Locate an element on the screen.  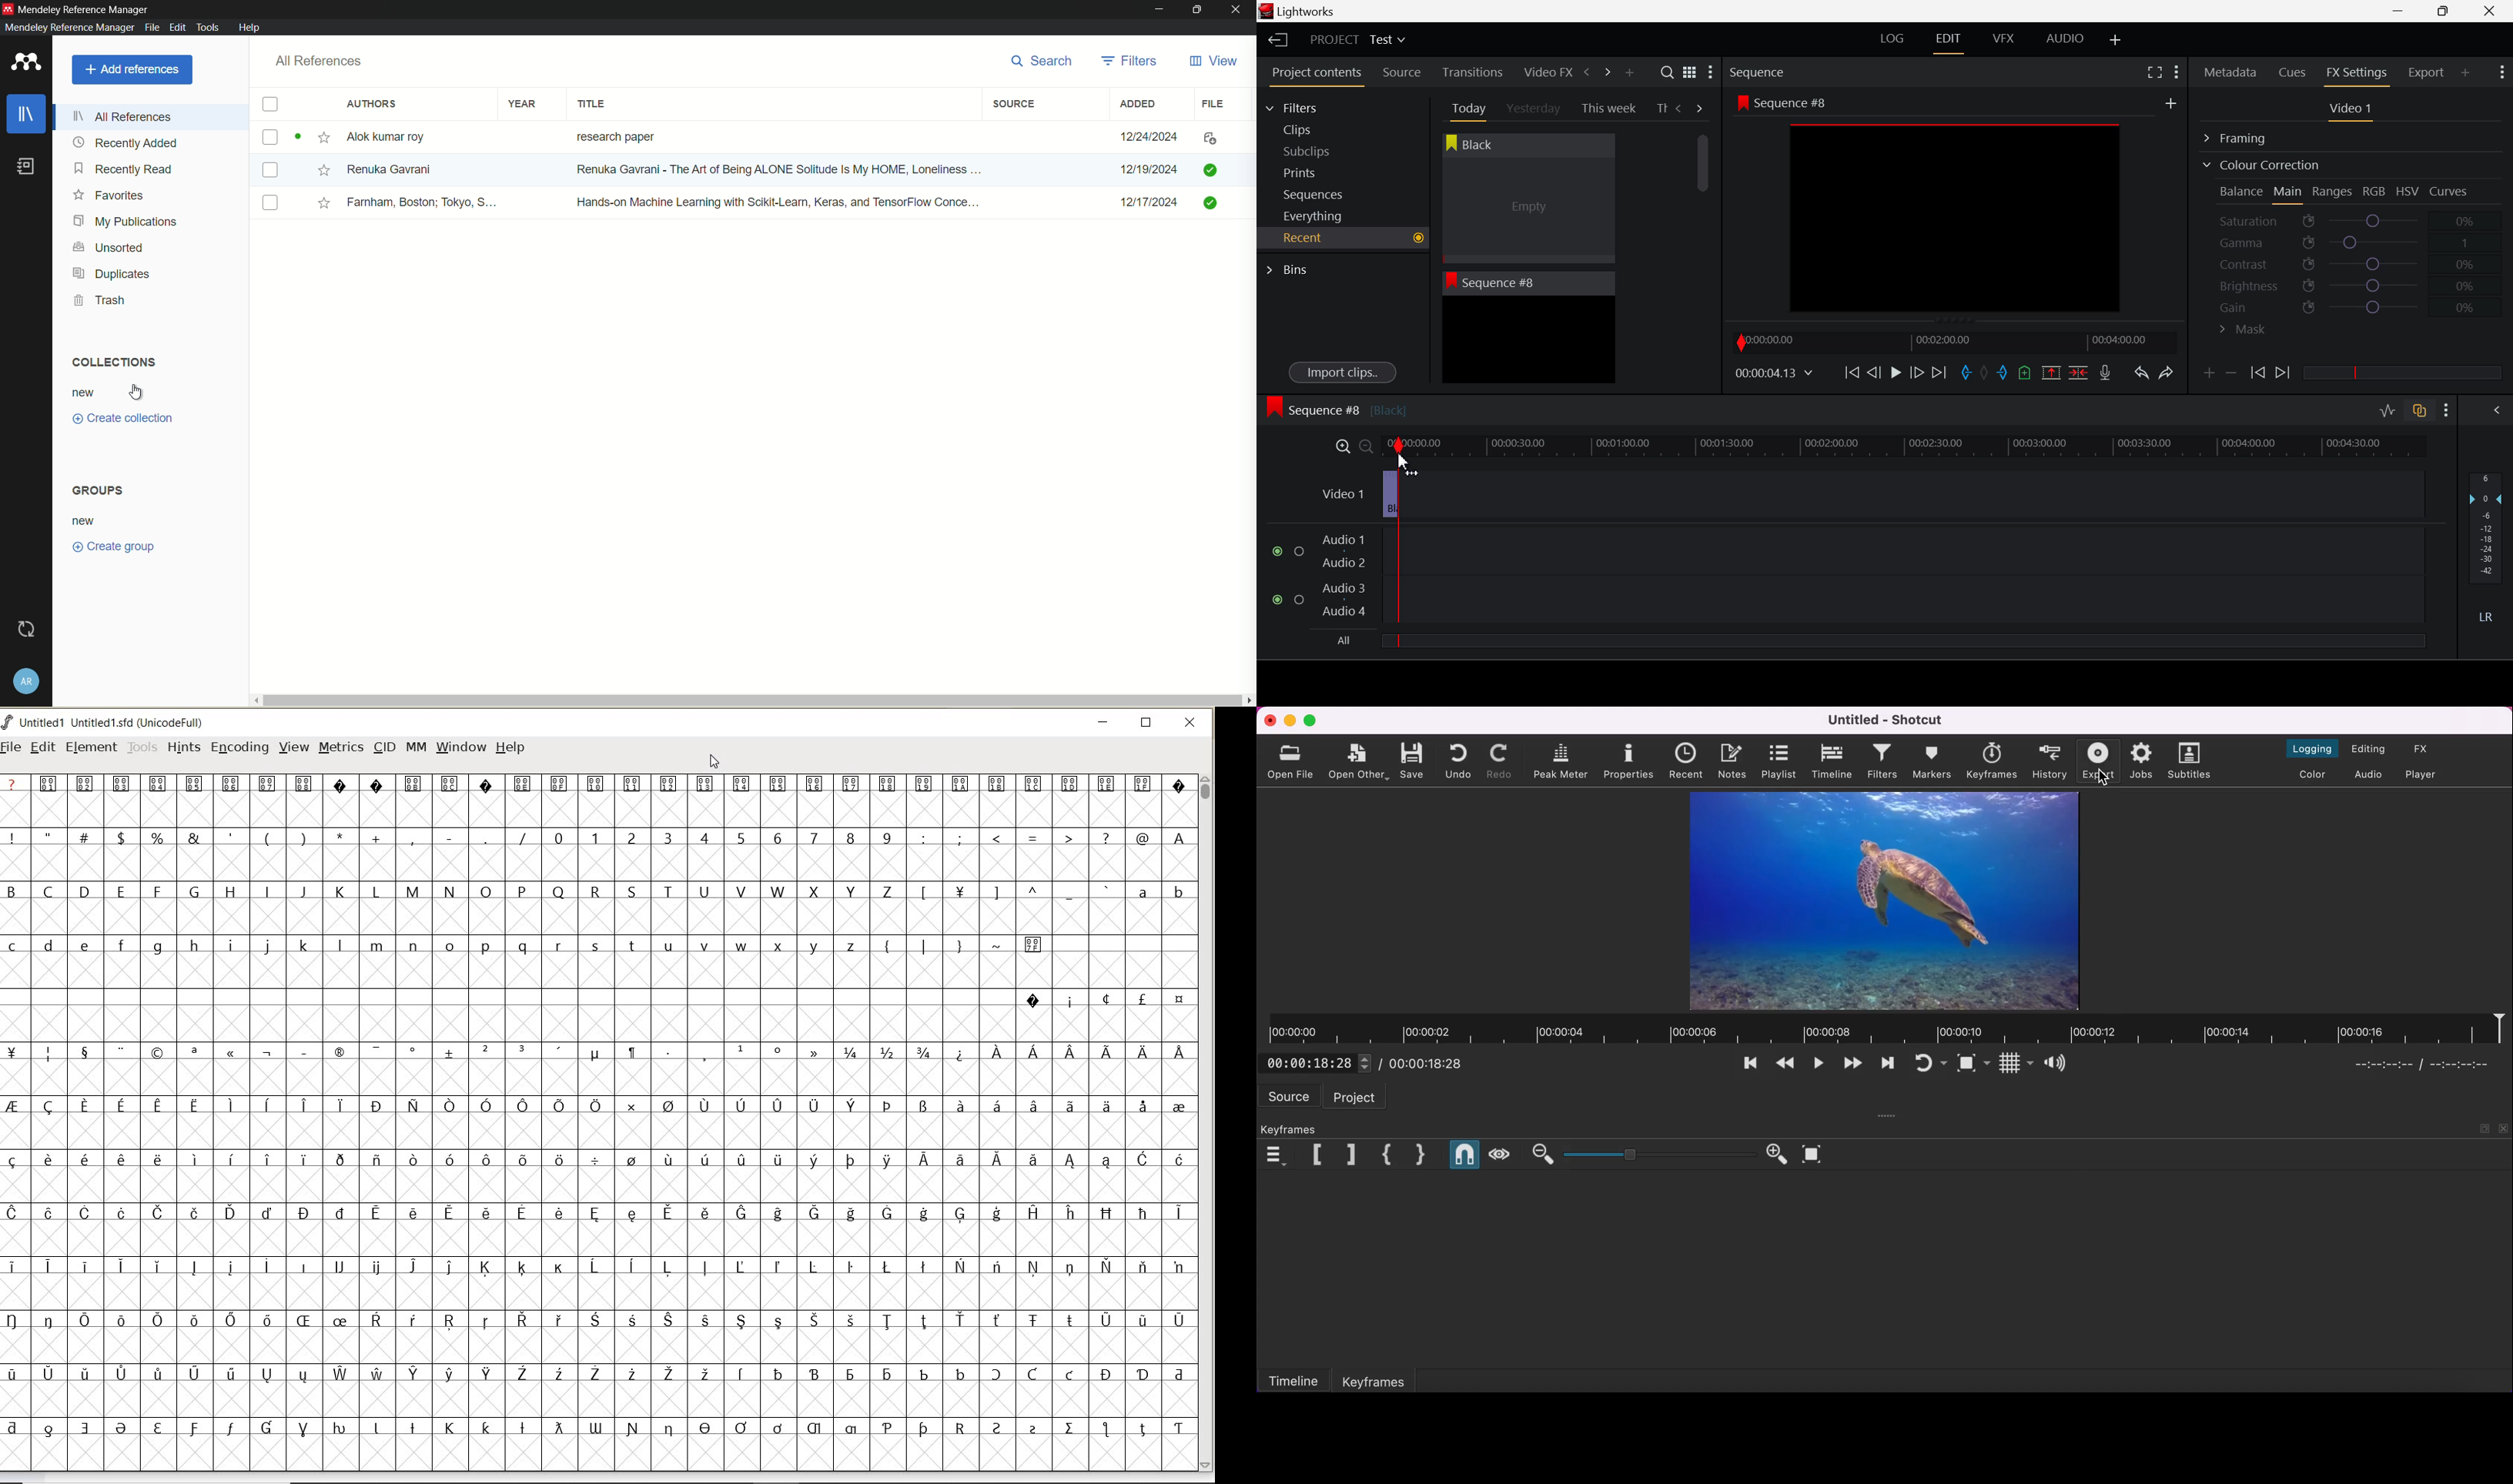
HELP is located at coordinates (510, 746).